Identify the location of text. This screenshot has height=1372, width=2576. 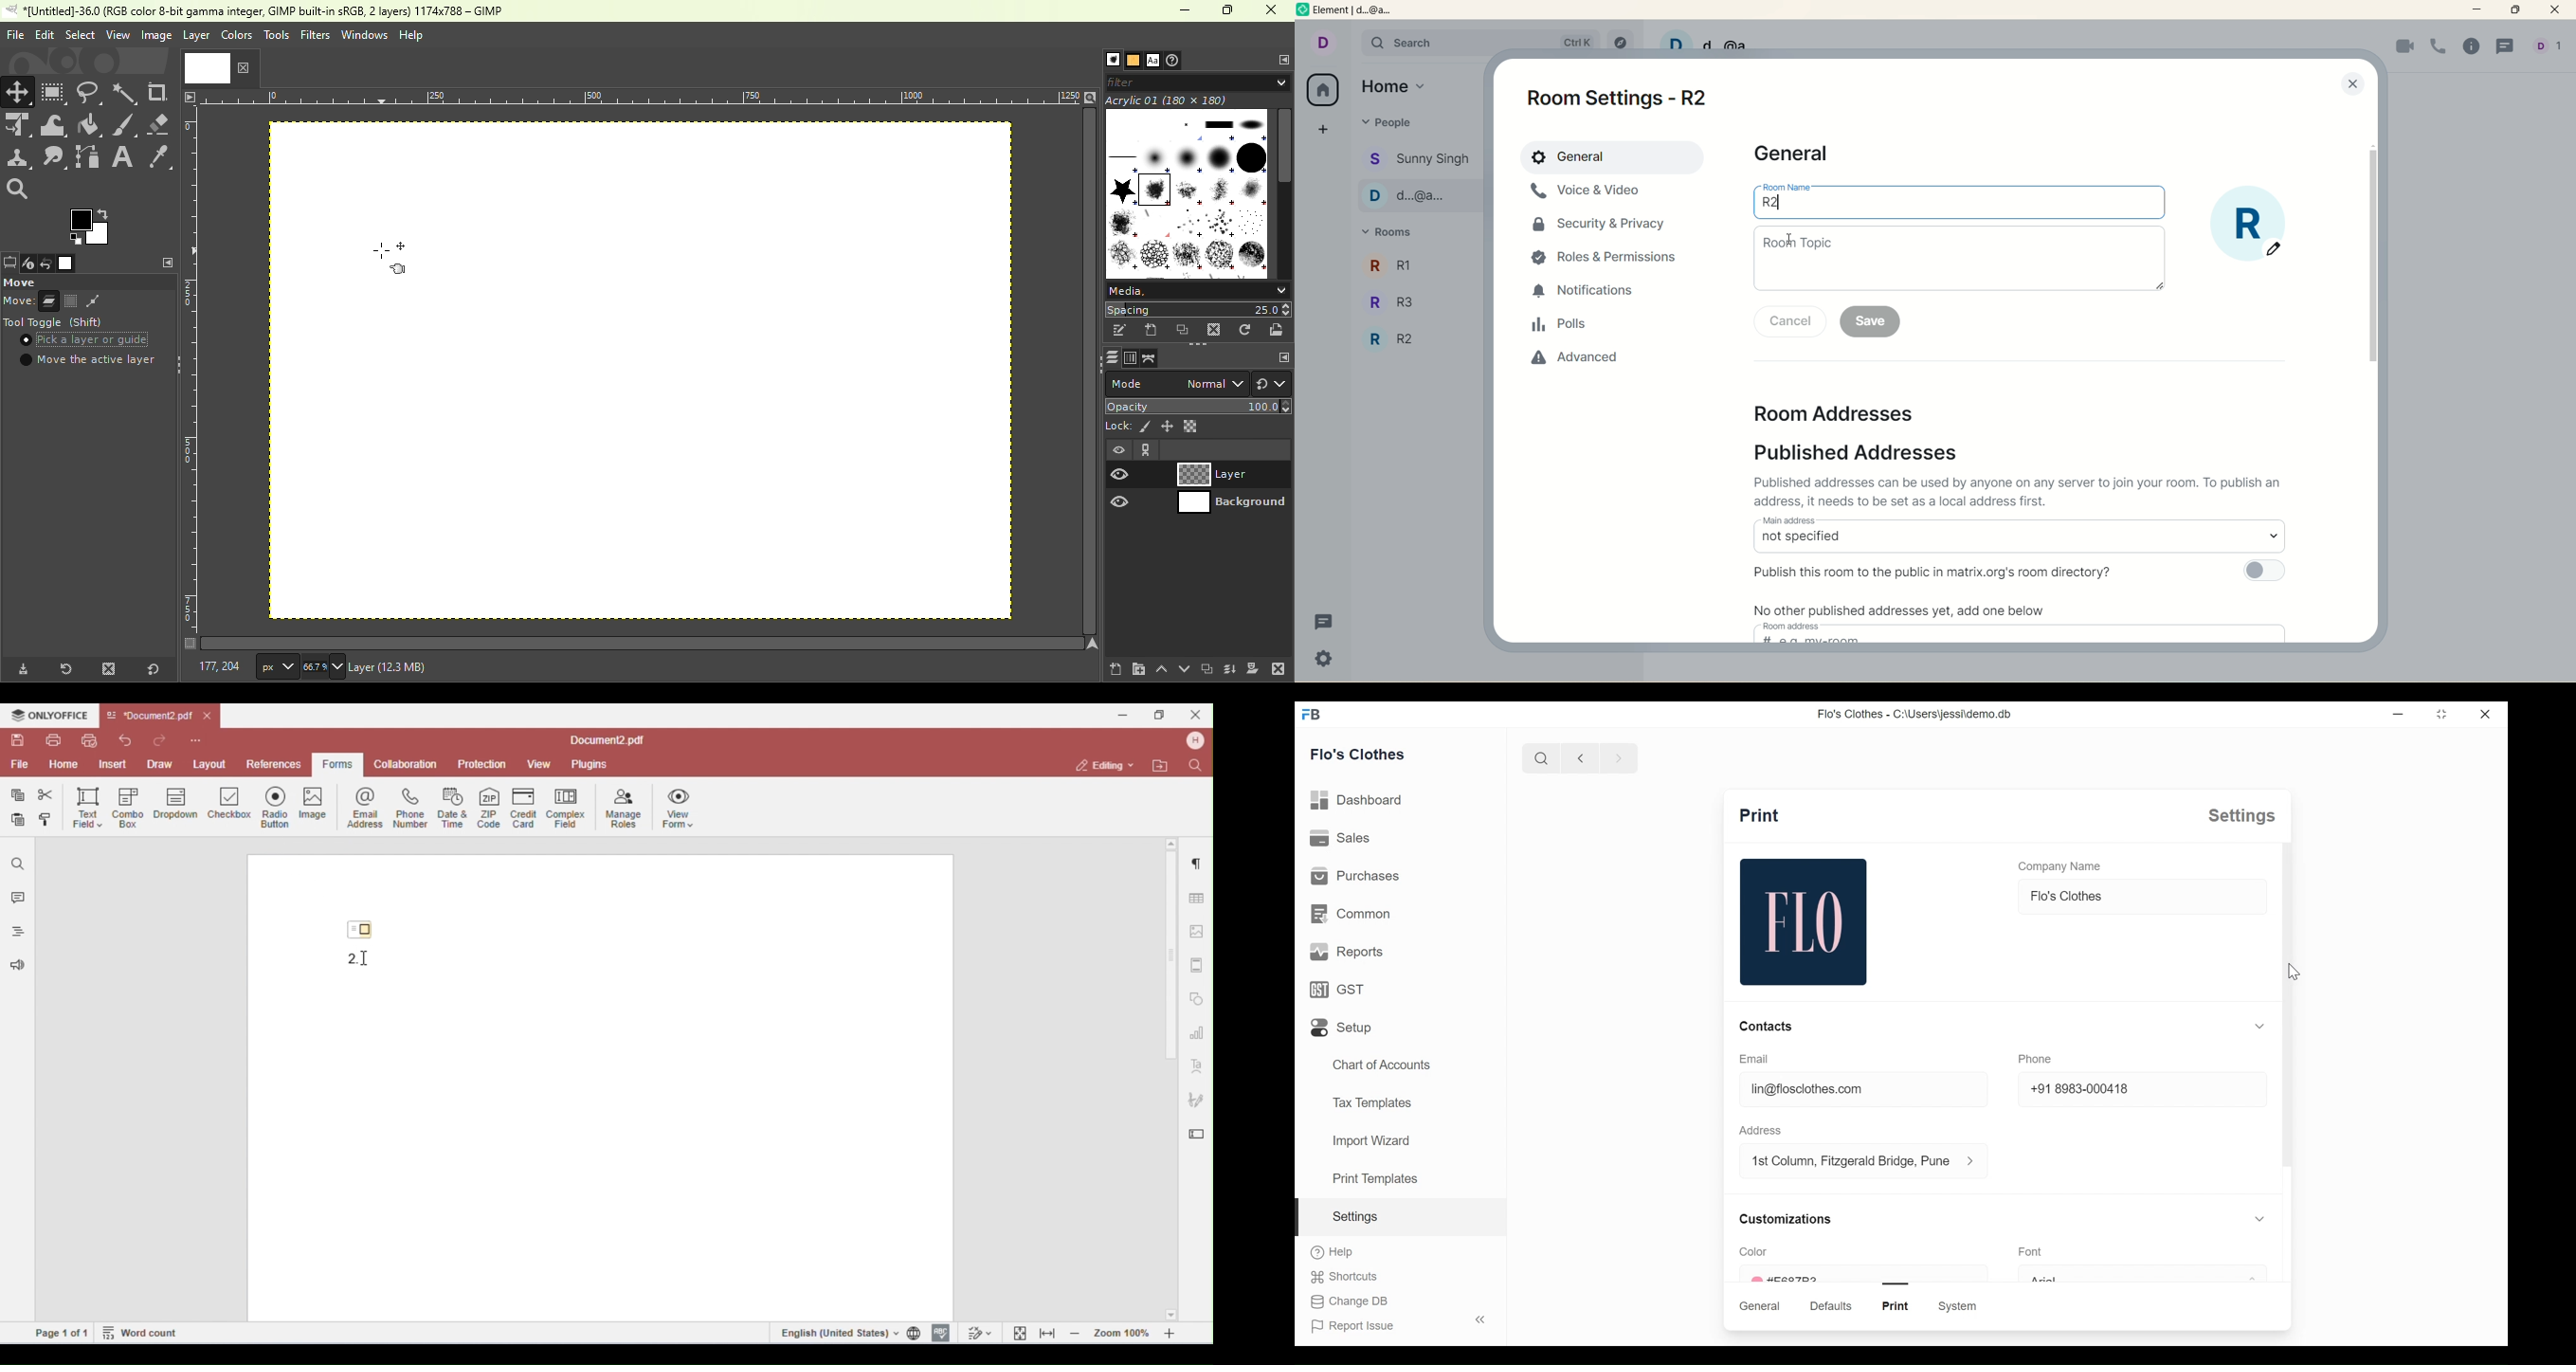
(1906, 608).